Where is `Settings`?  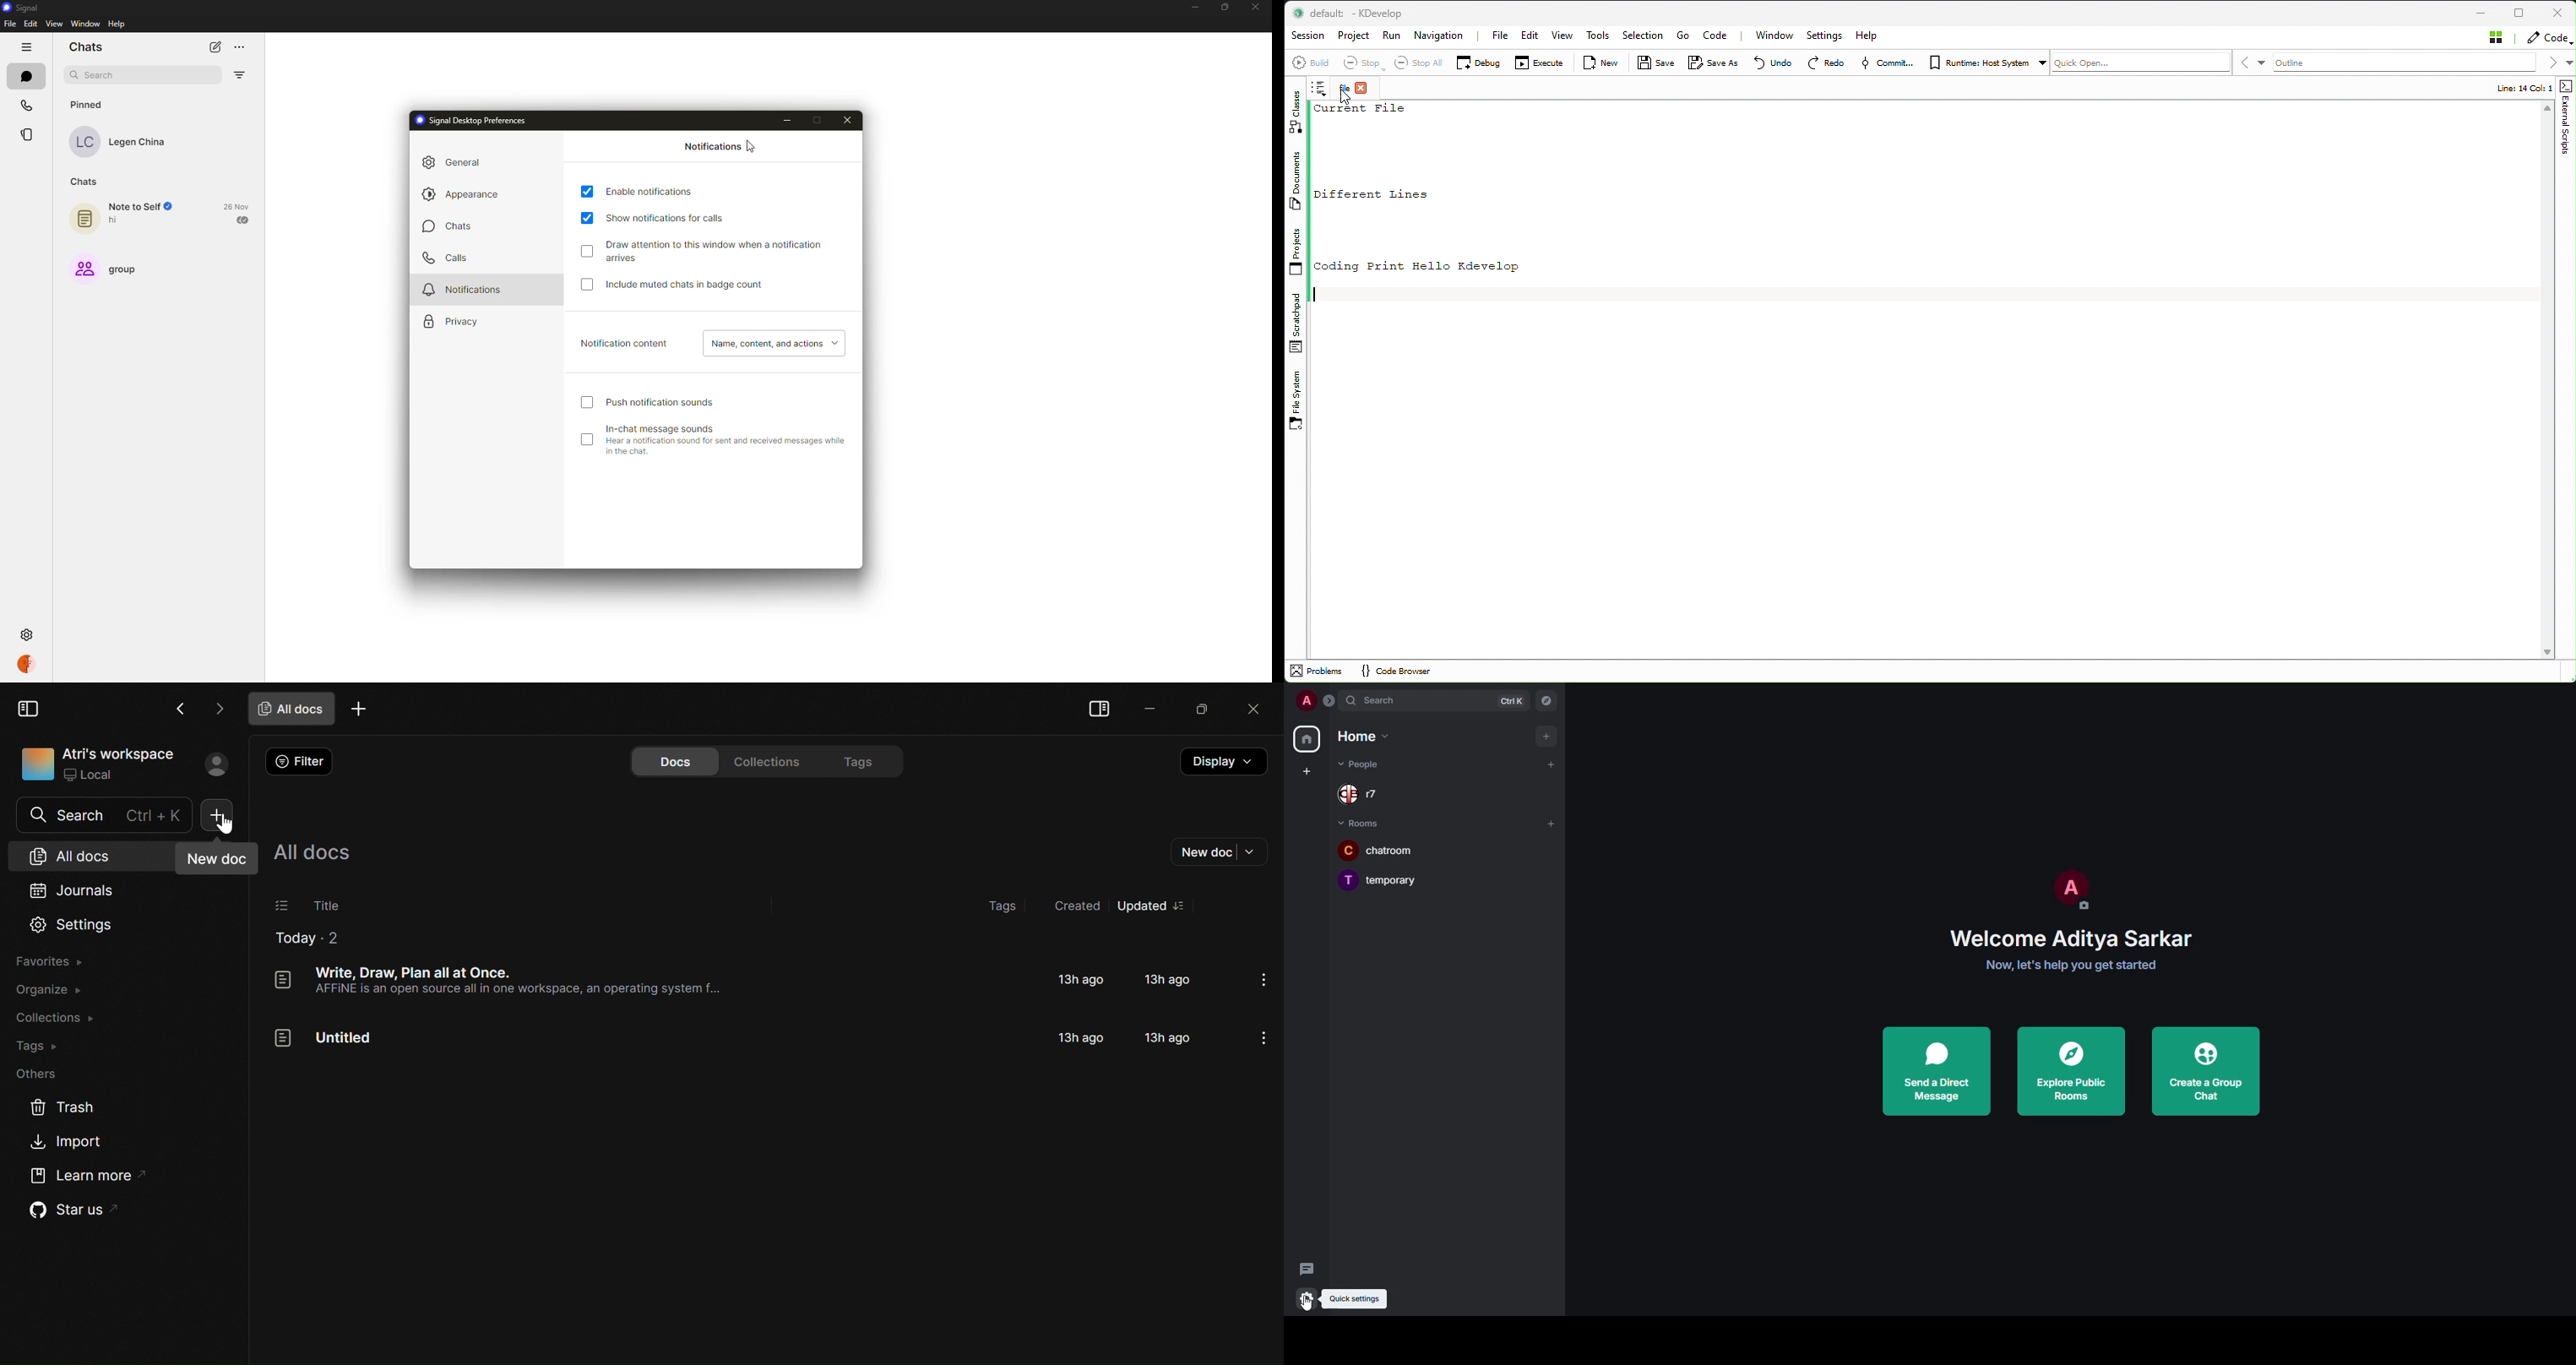
Settings is located at coordinates (73, 925).